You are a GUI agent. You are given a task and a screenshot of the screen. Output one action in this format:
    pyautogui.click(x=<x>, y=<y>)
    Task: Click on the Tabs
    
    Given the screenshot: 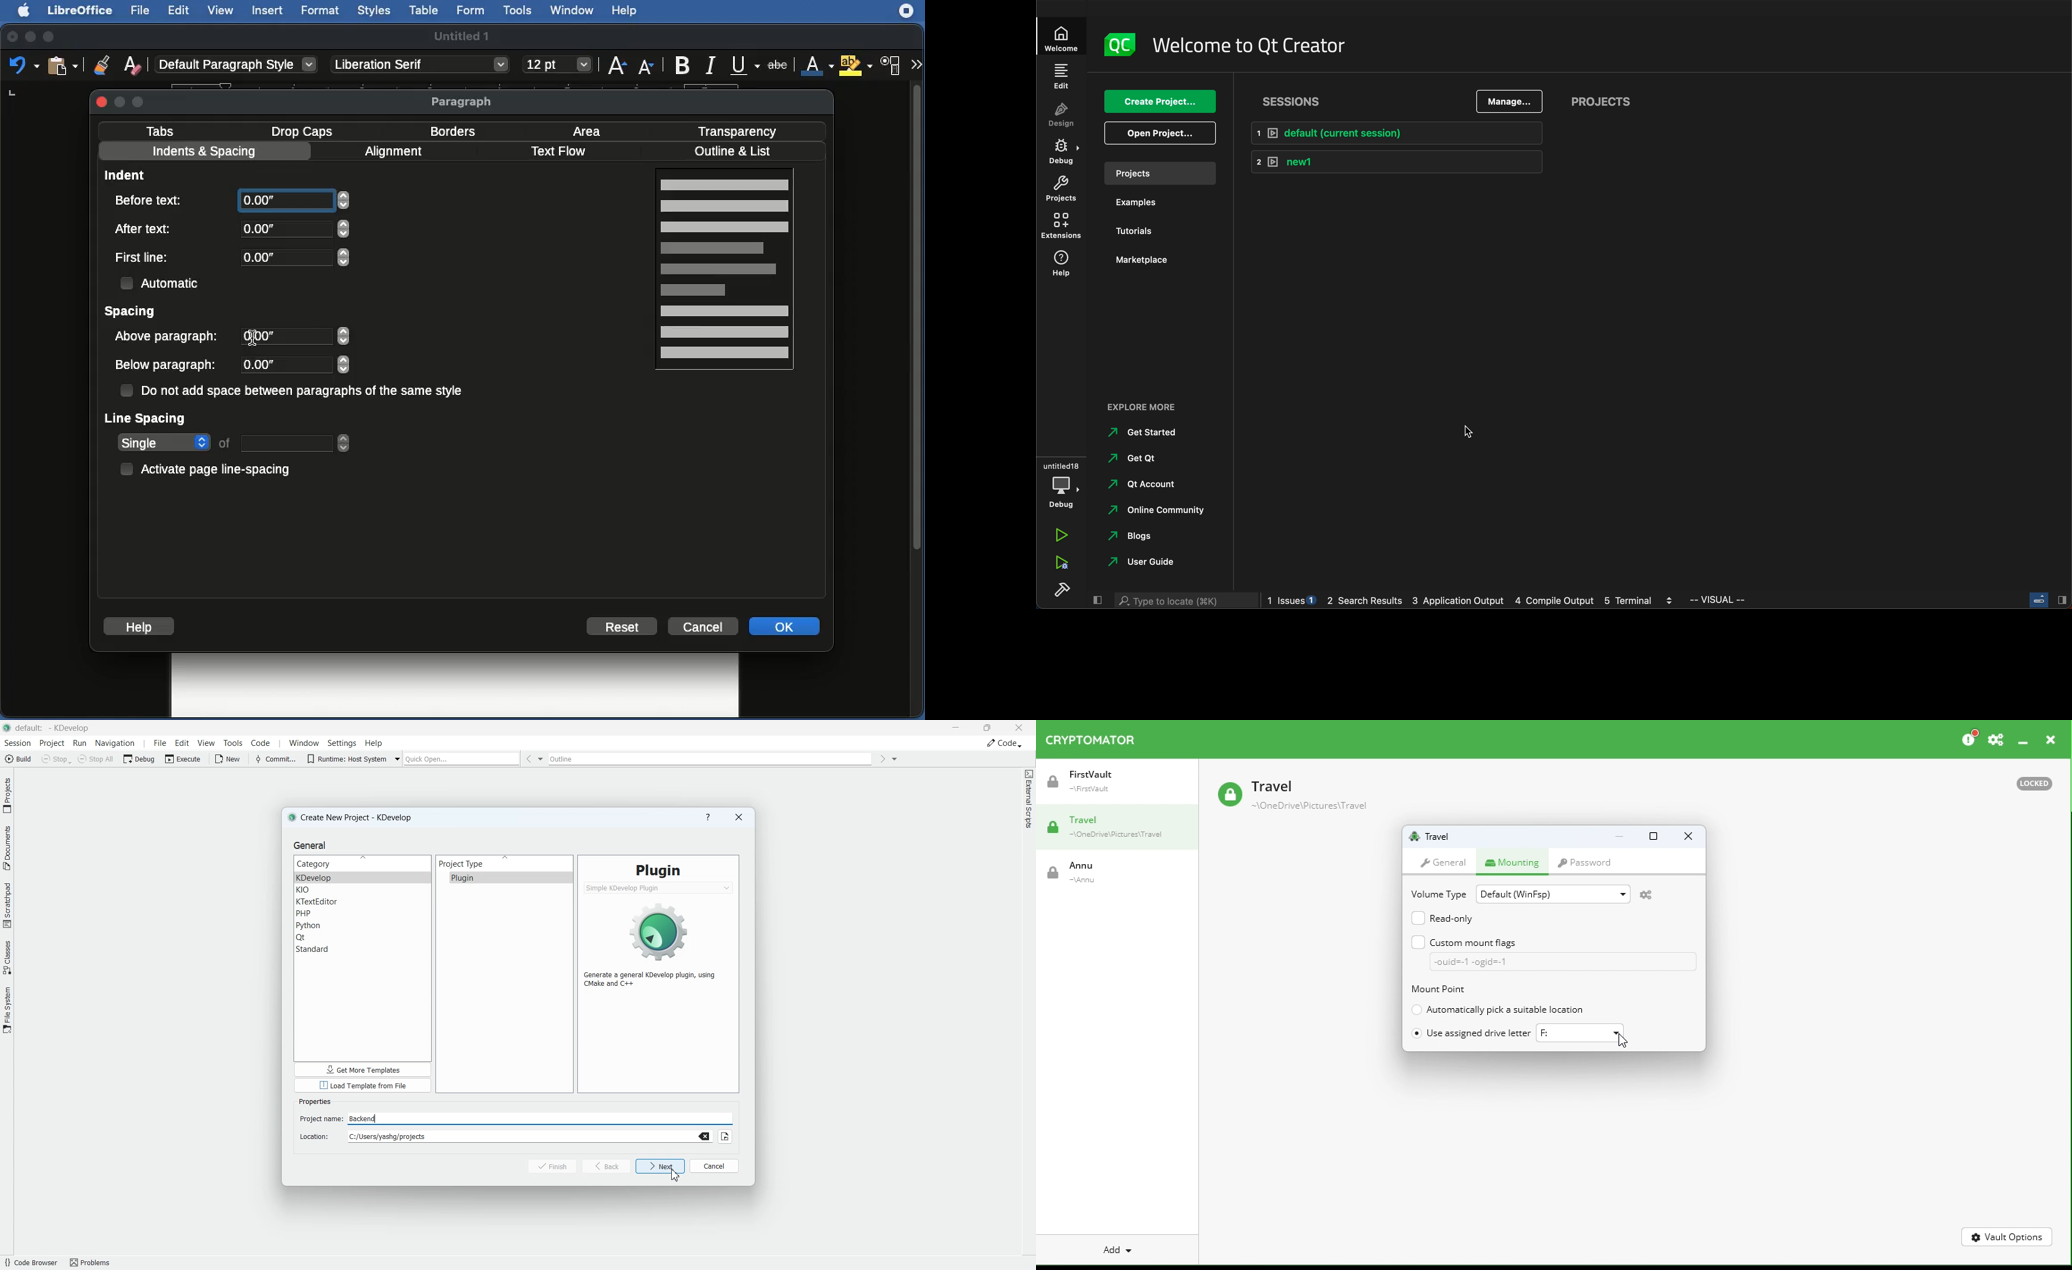 What is the action you would take?
    pyautogui.click(x=161, y=130)
    